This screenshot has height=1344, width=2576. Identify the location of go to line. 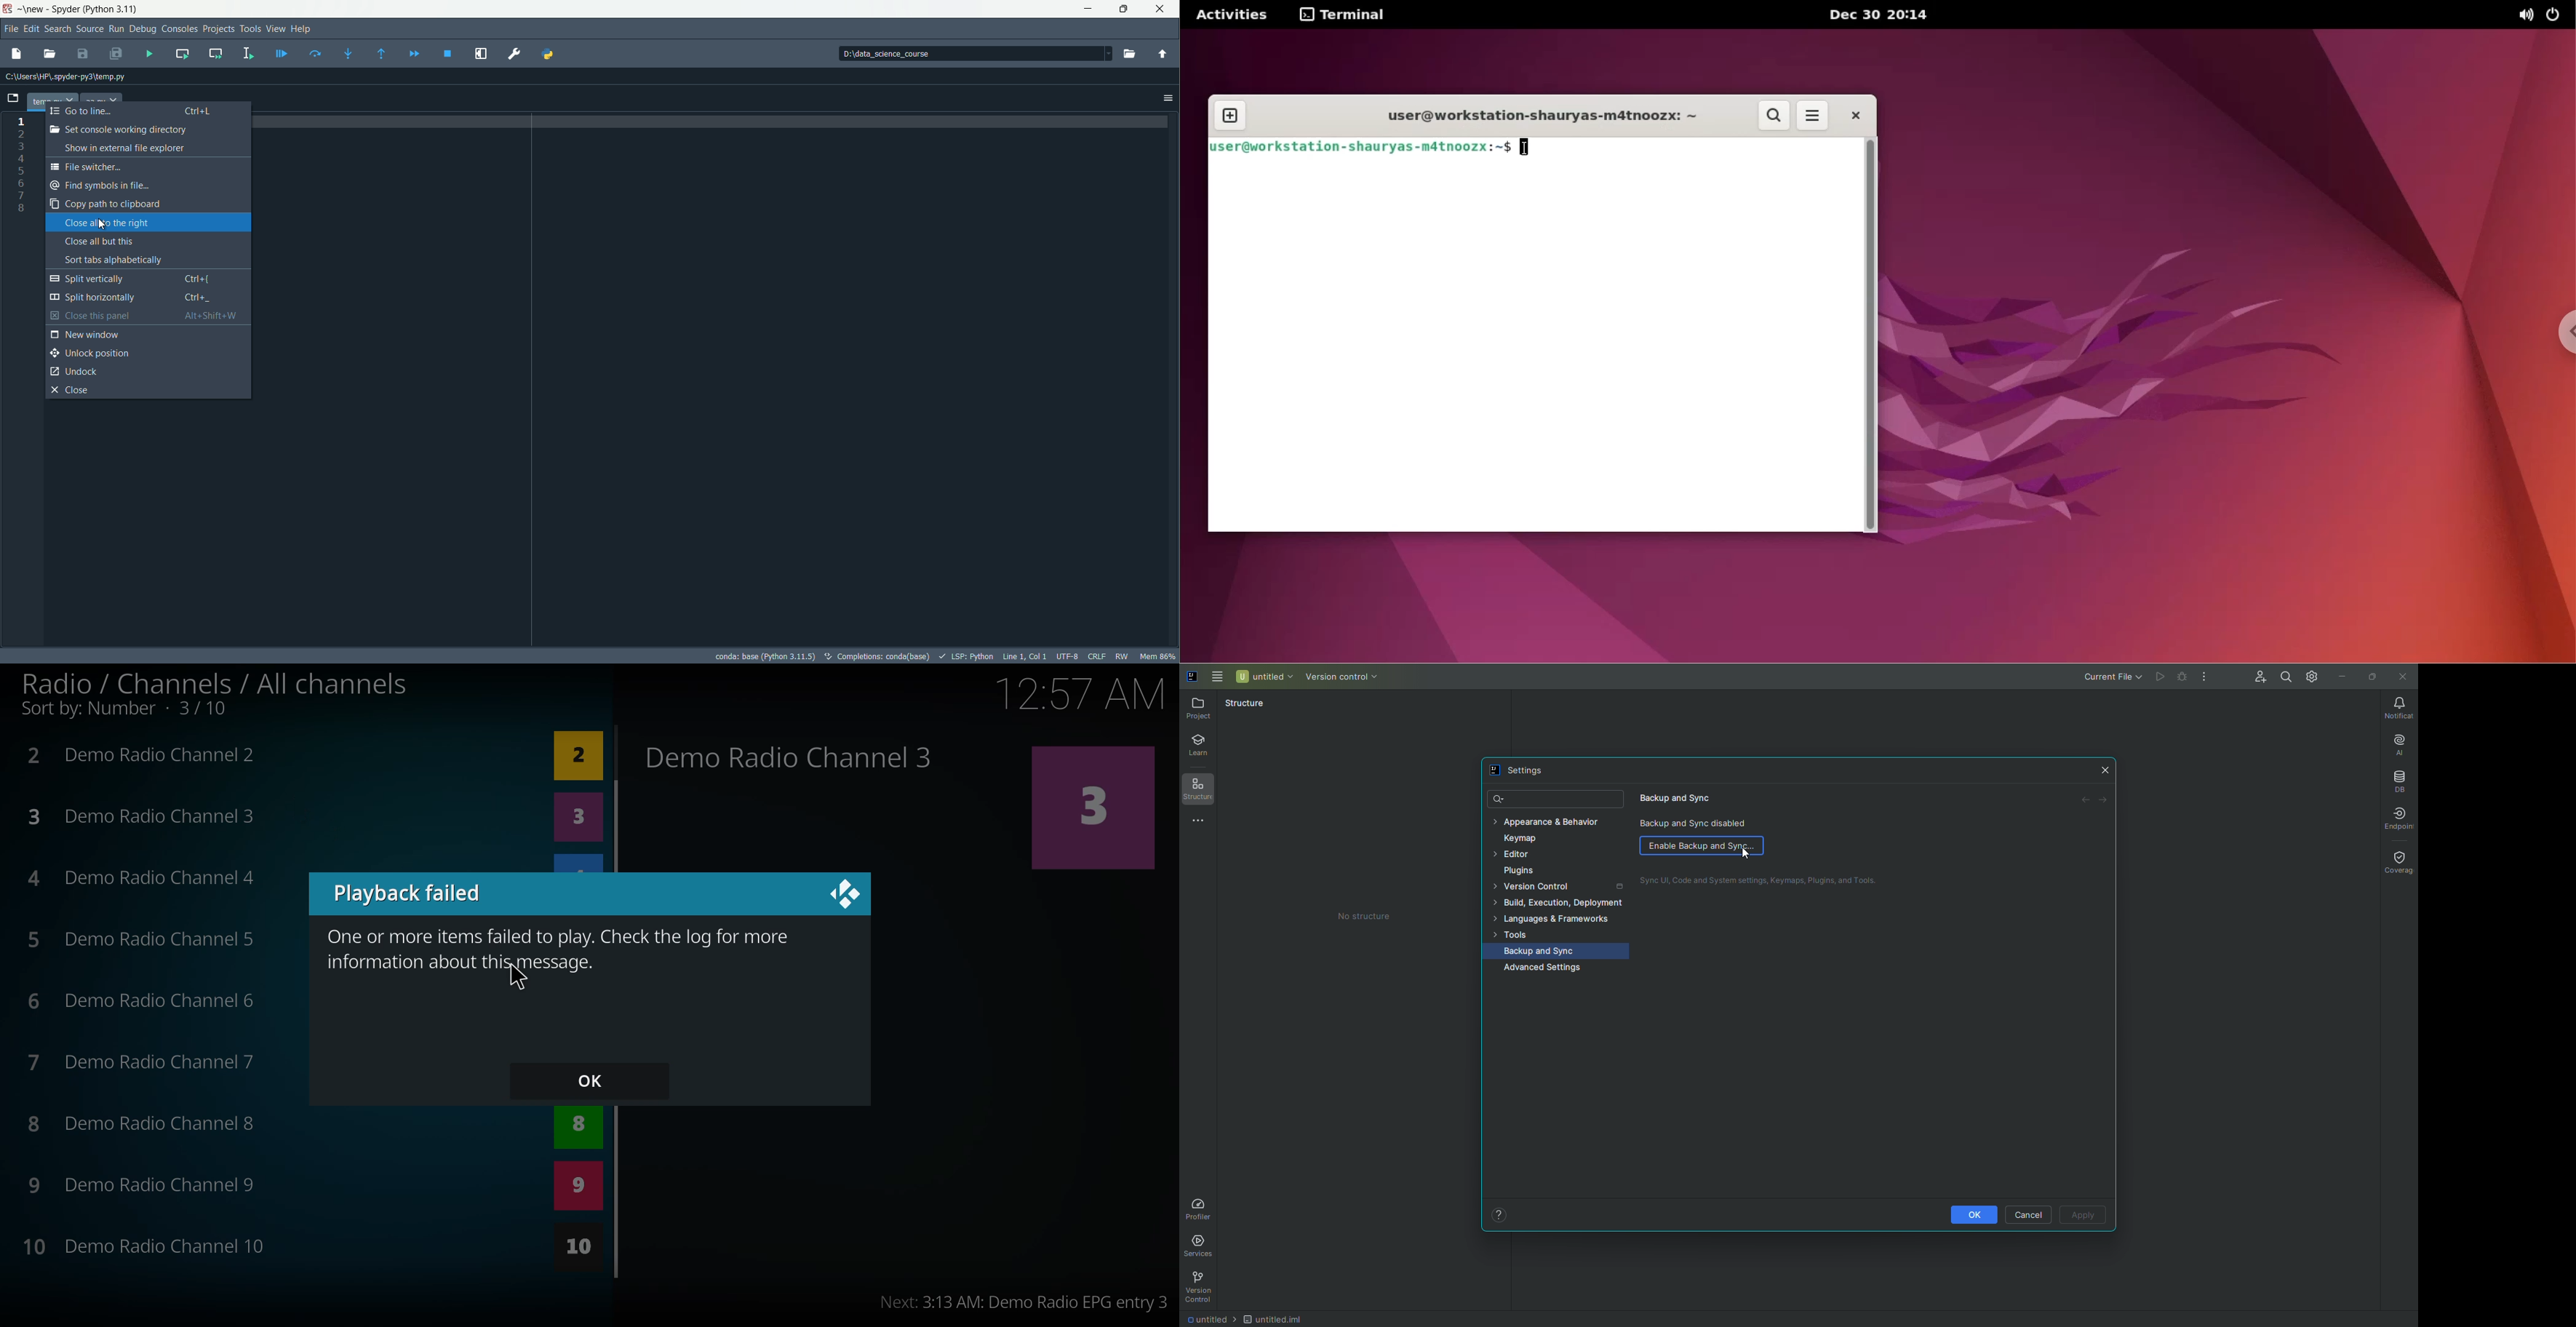
(131, 112).